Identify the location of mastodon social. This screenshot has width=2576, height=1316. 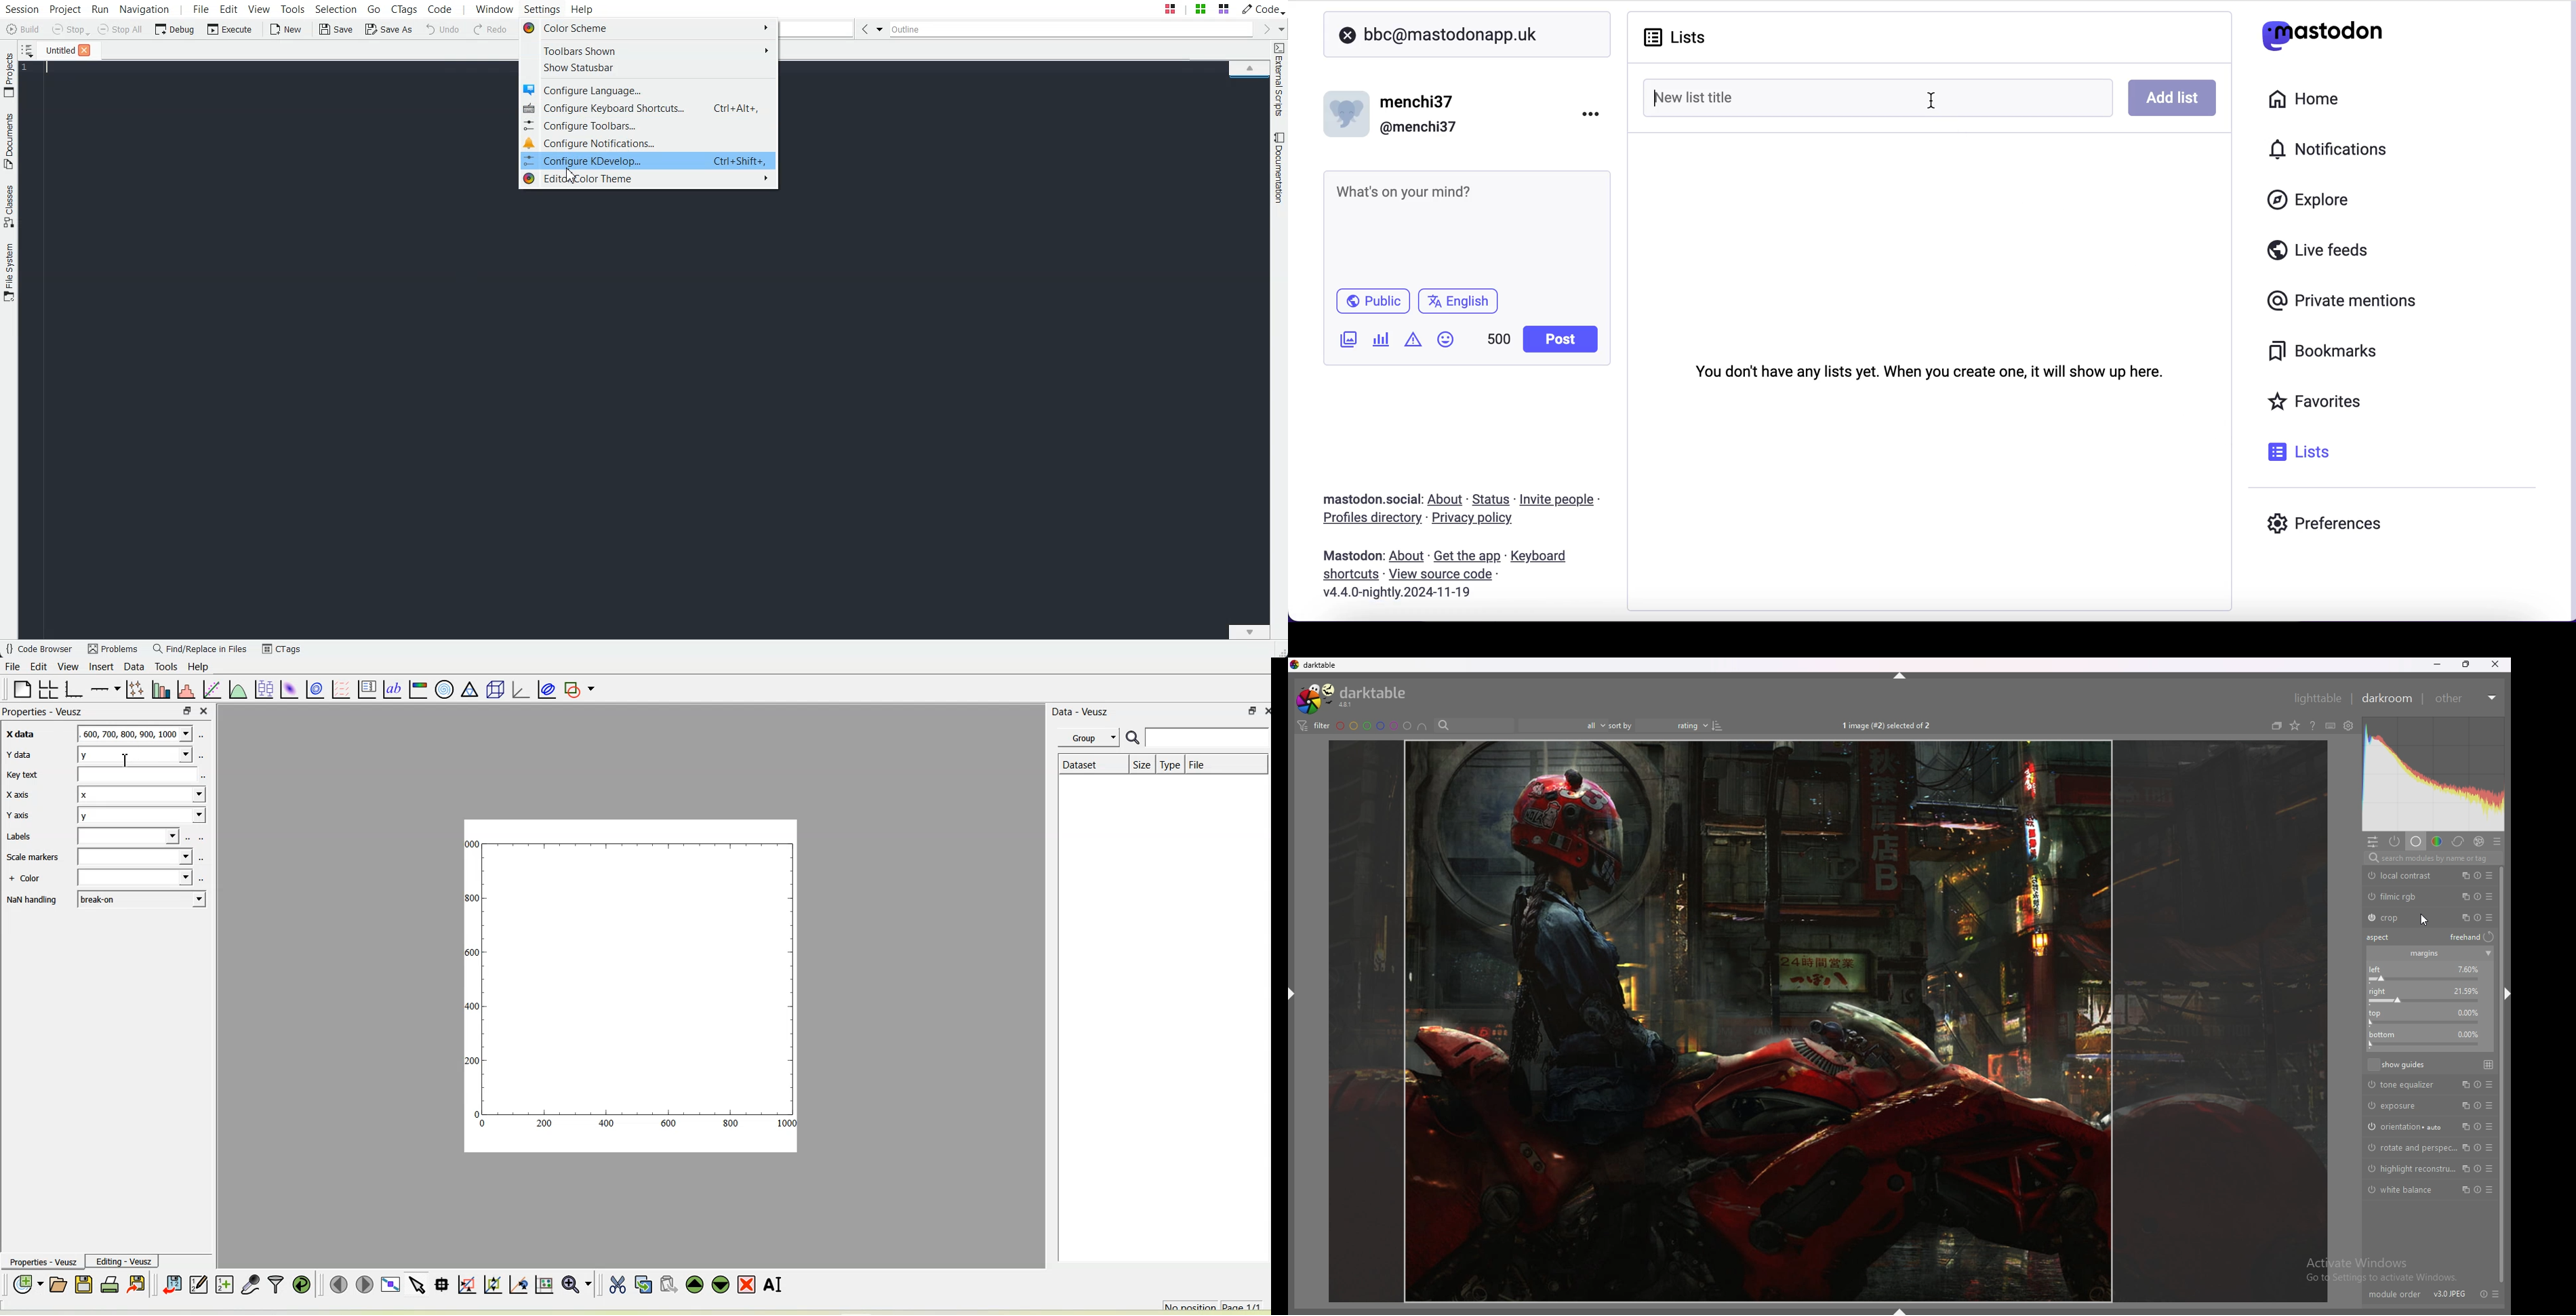
(1359, 500).